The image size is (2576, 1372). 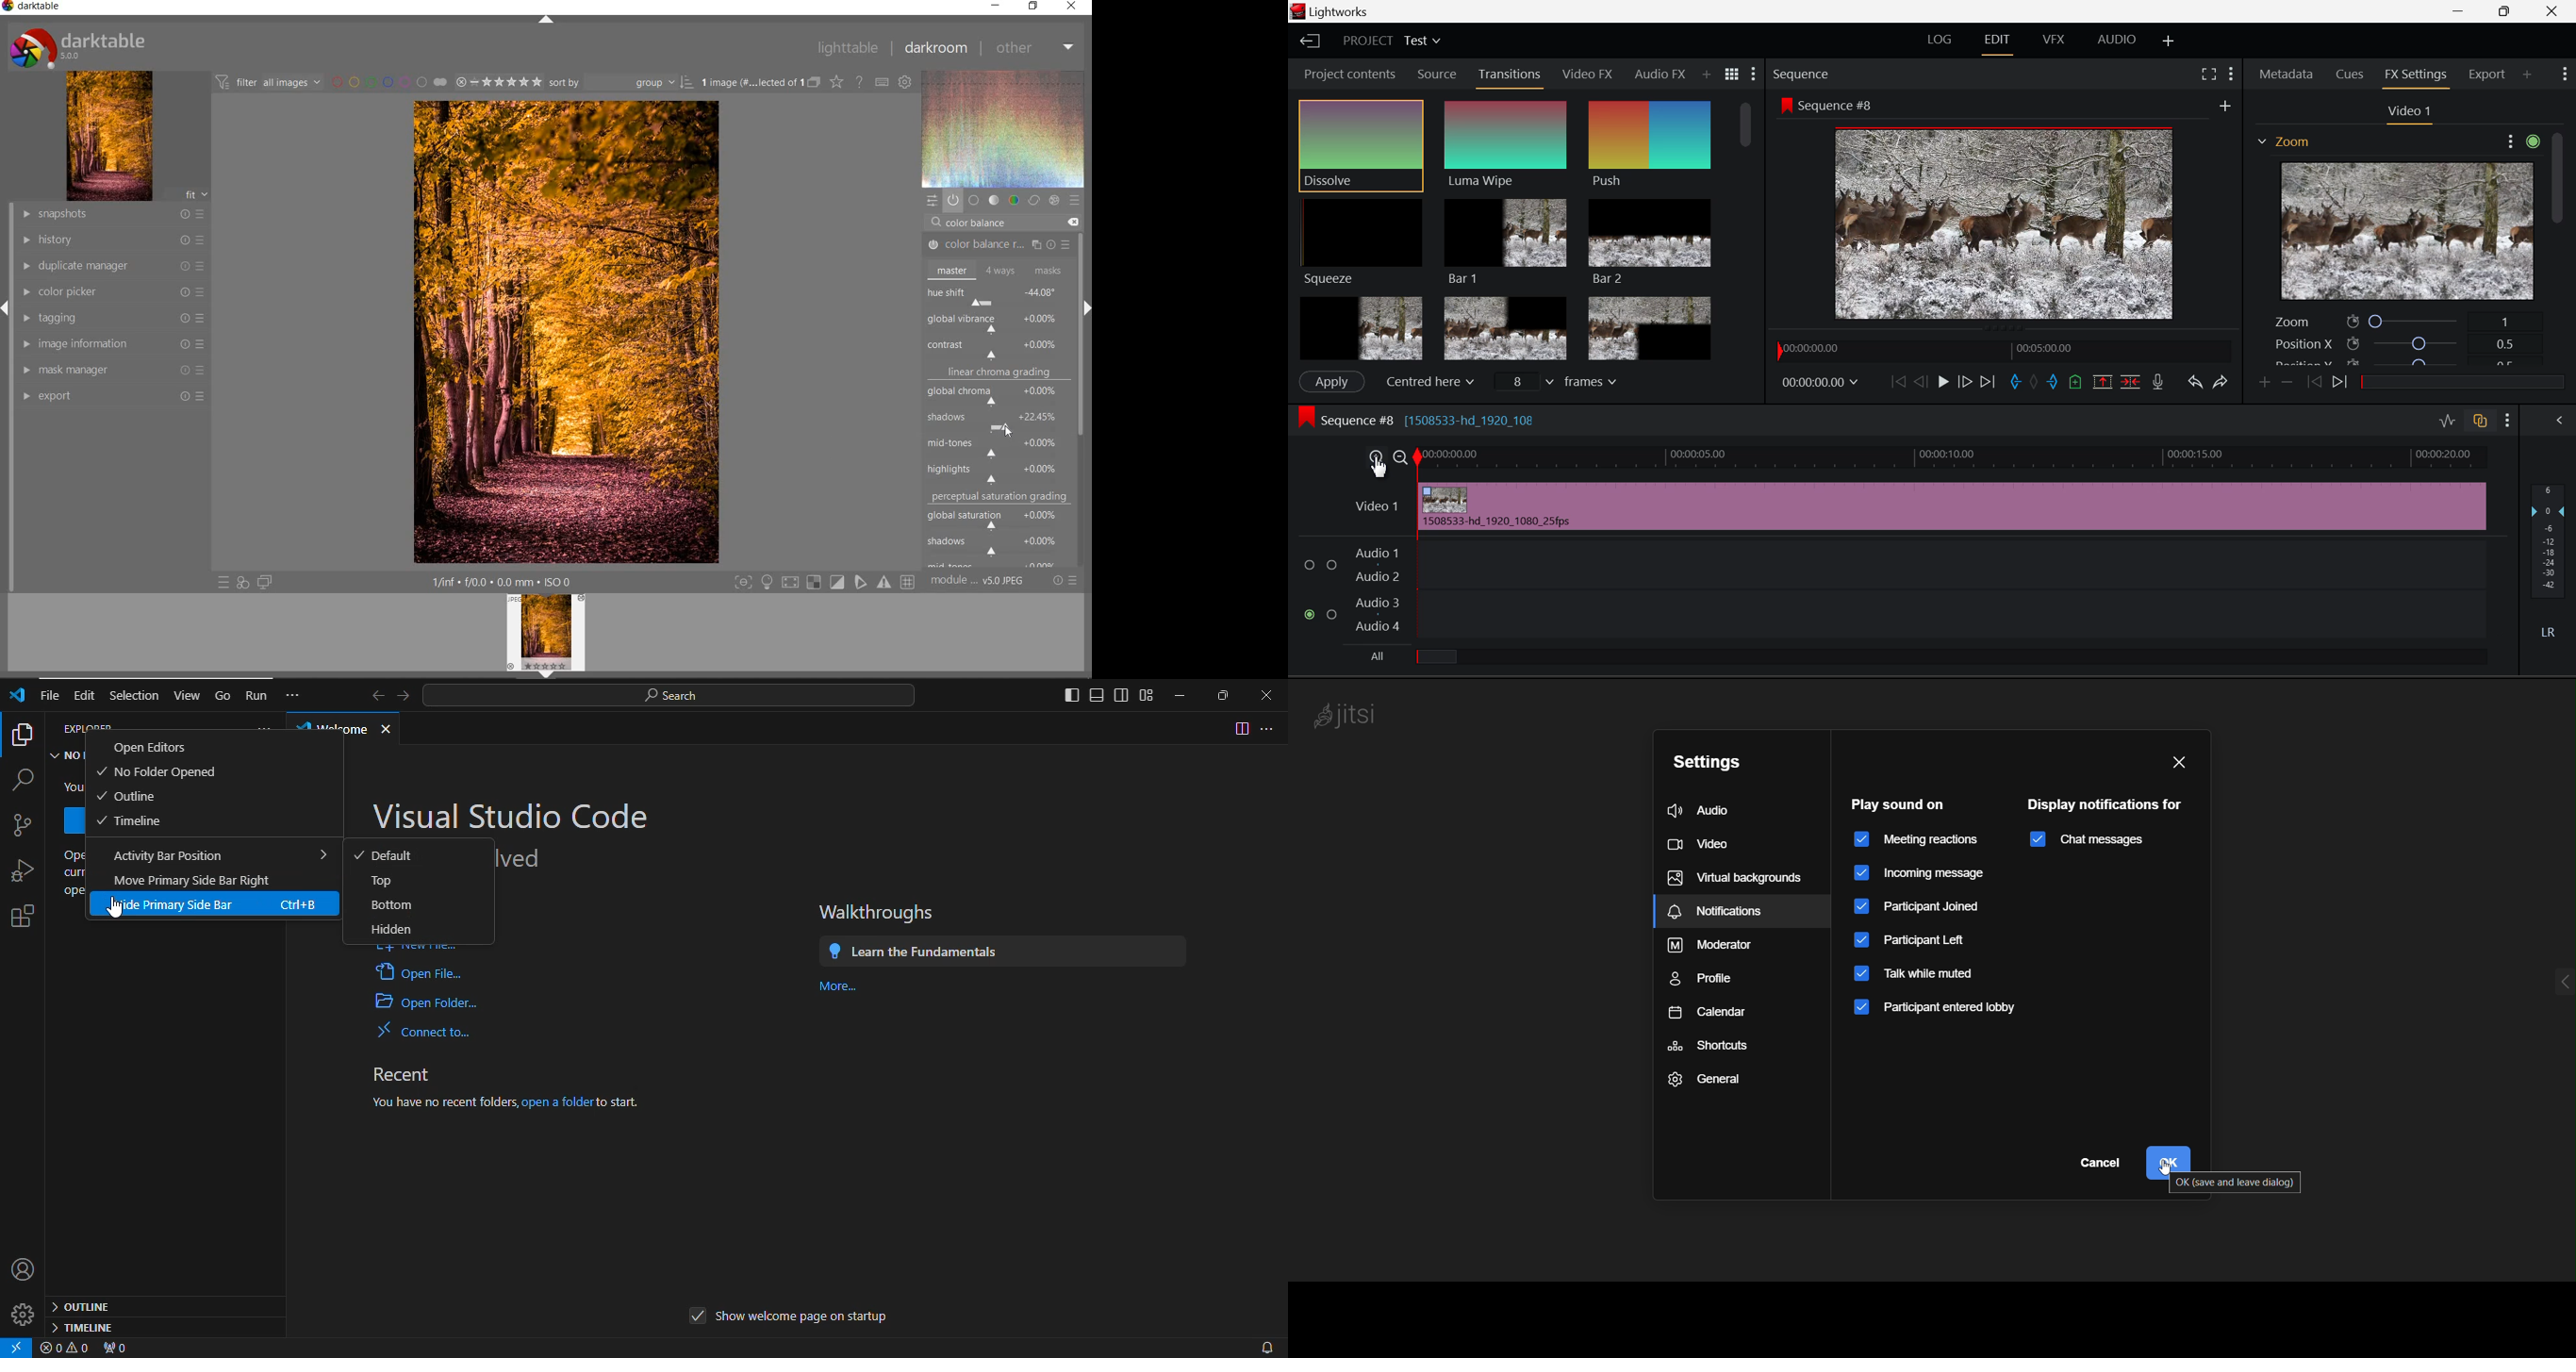 I want to click on Luma Wipe, so click(x=1505, y=144).